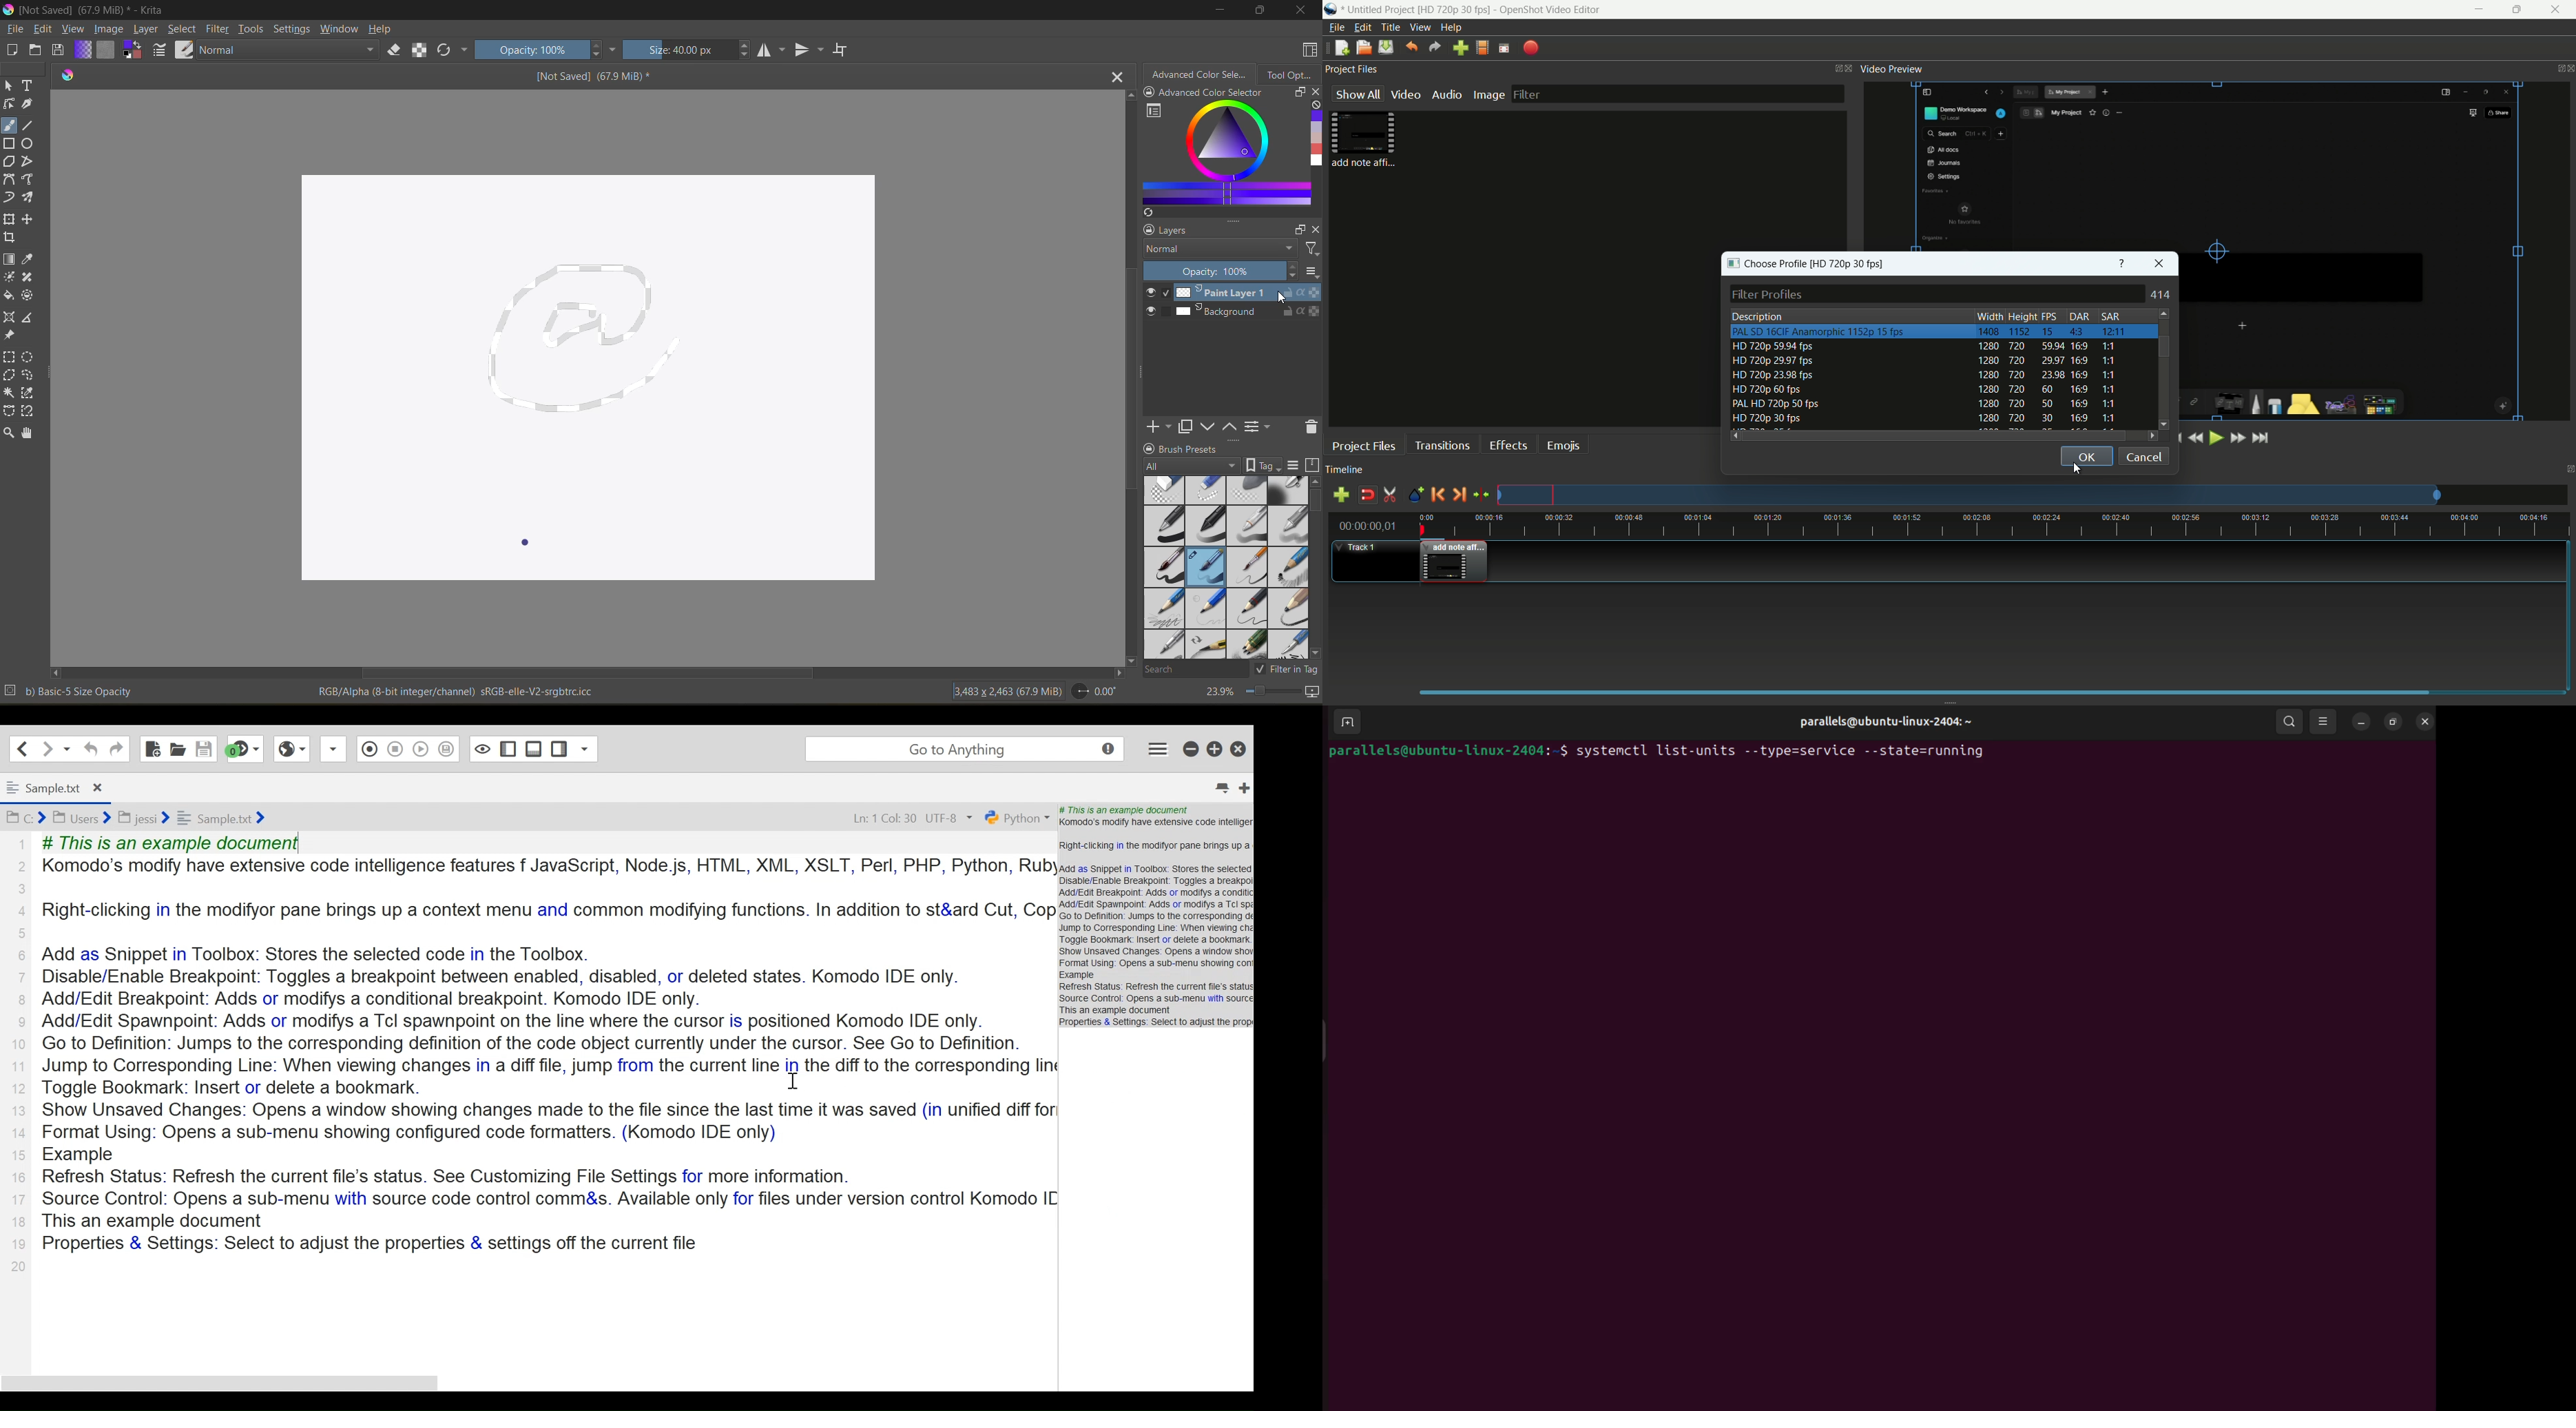 This screenshot has height=1428, width=2576. I want to click on project files, so click(1353, 68).